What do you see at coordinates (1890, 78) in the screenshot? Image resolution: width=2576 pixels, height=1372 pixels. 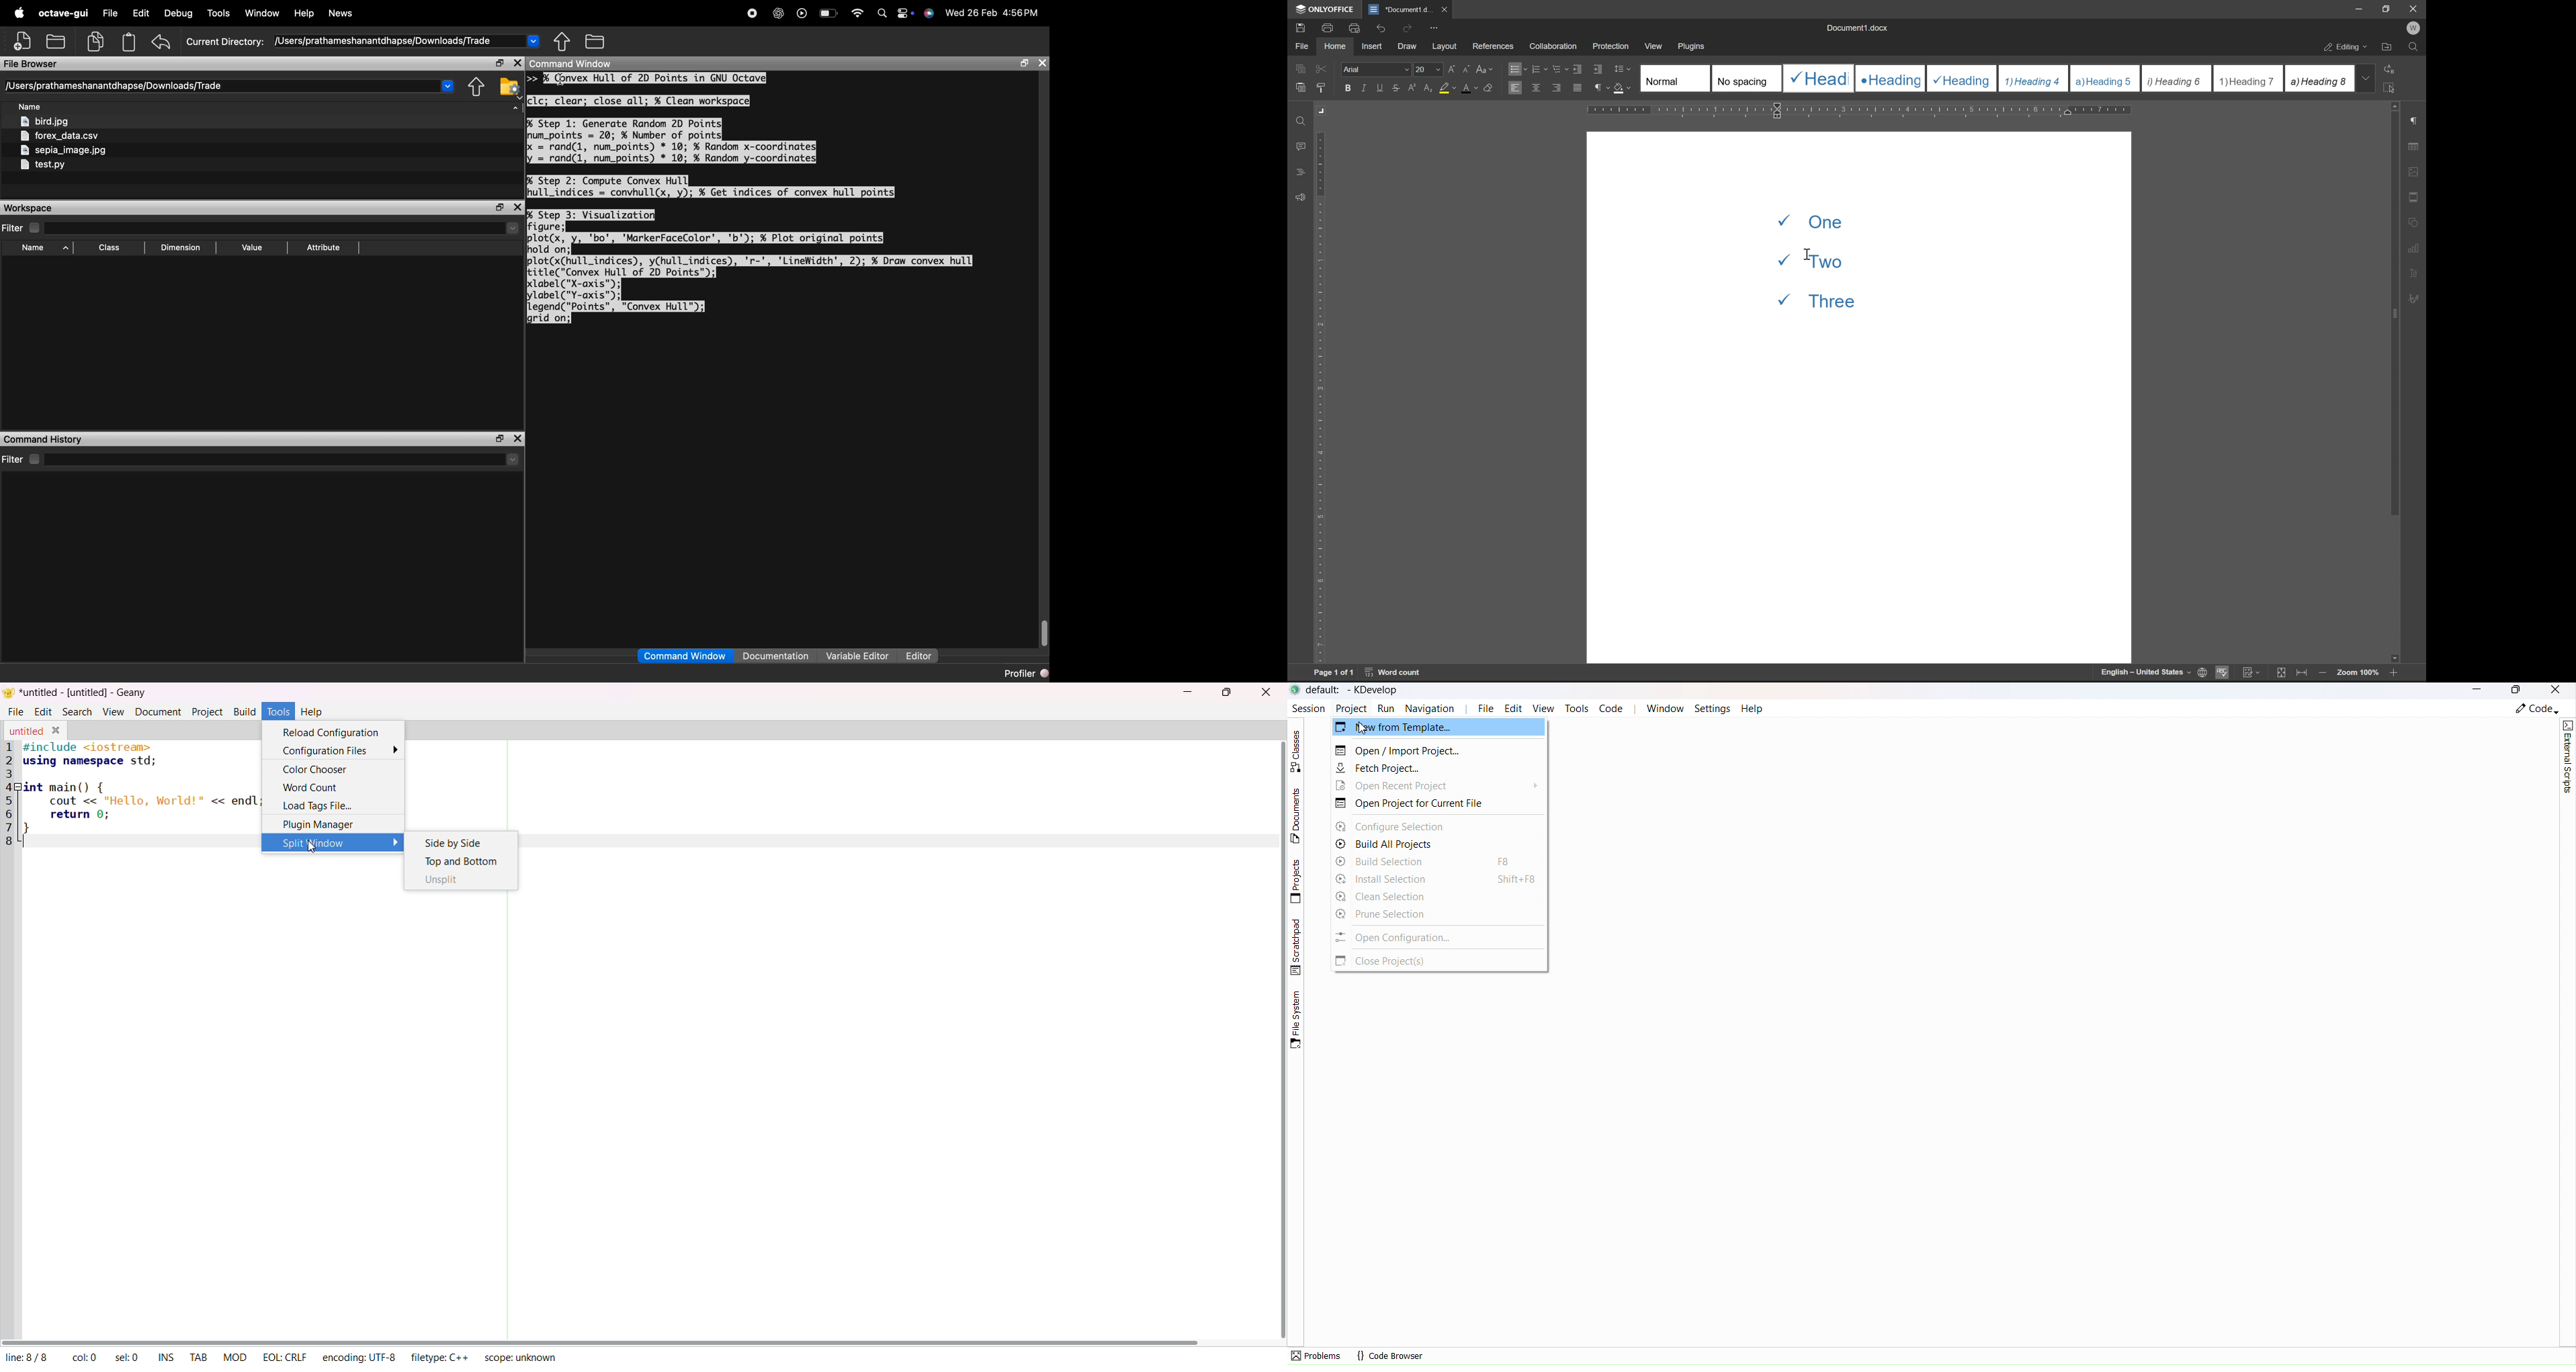 I see `Heading 2` at bounding box center [1890, 78].